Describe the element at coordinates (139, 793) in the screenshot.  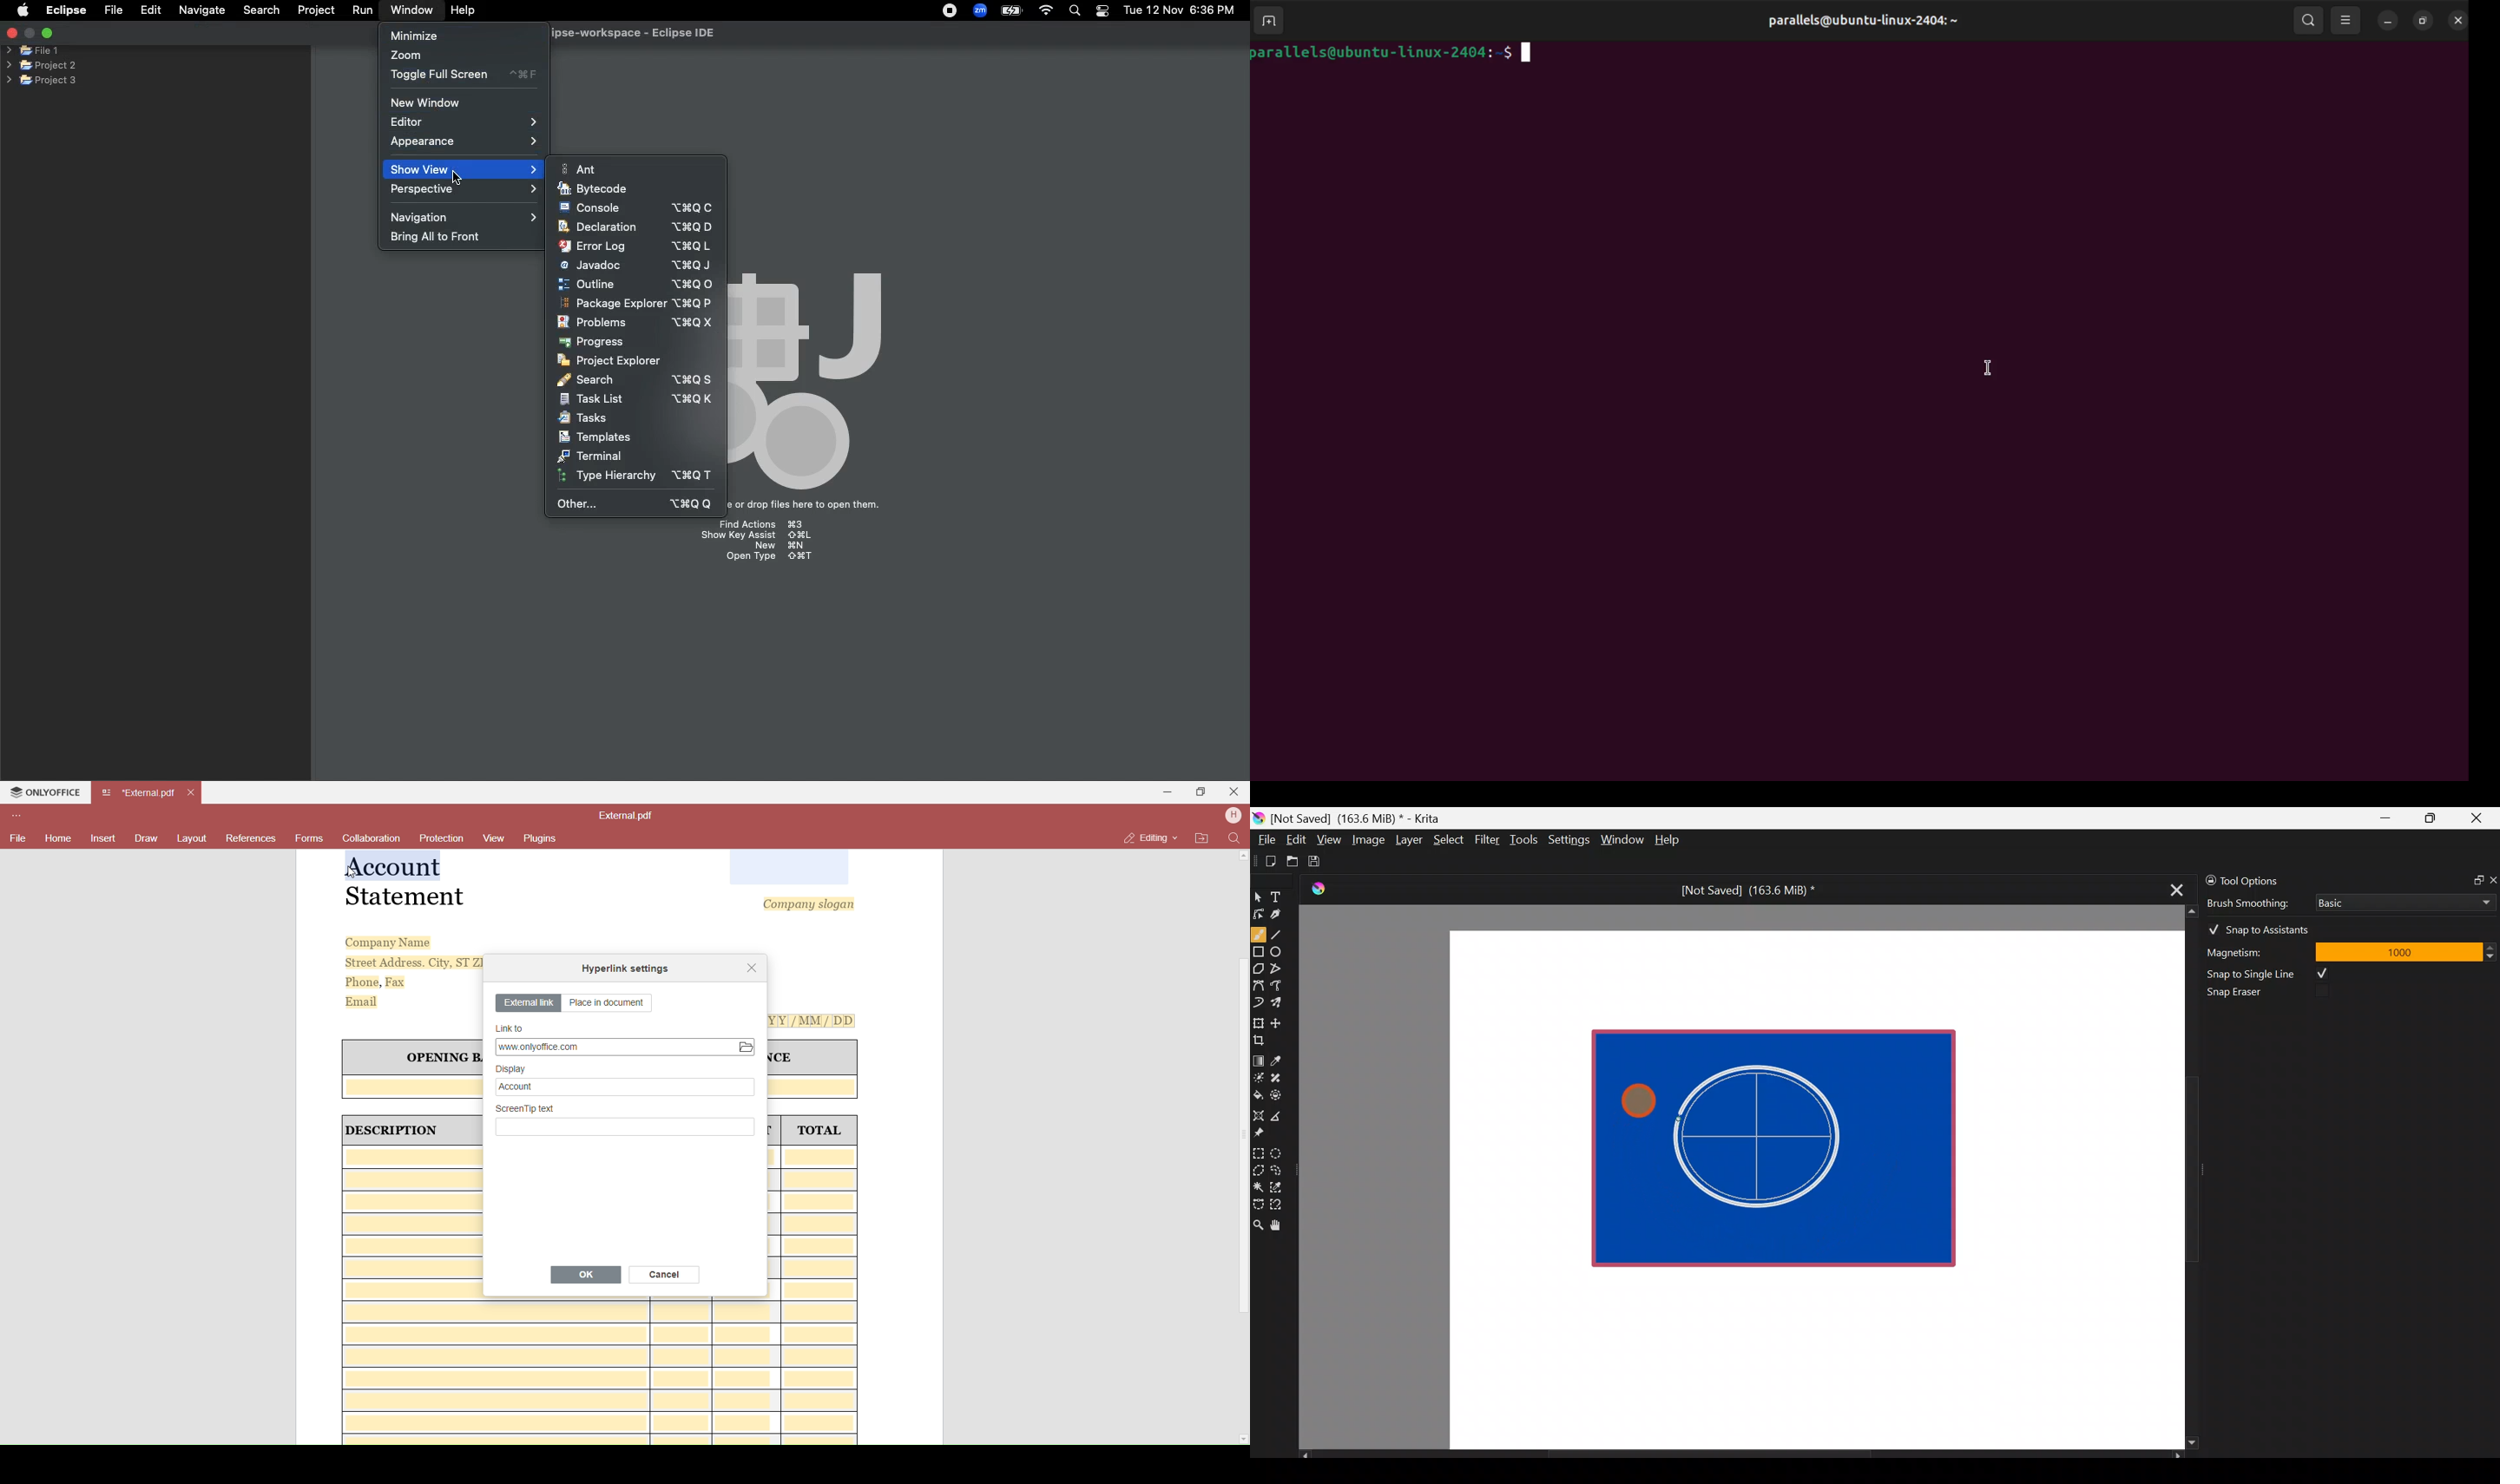
I see `Current open tab` at that location.